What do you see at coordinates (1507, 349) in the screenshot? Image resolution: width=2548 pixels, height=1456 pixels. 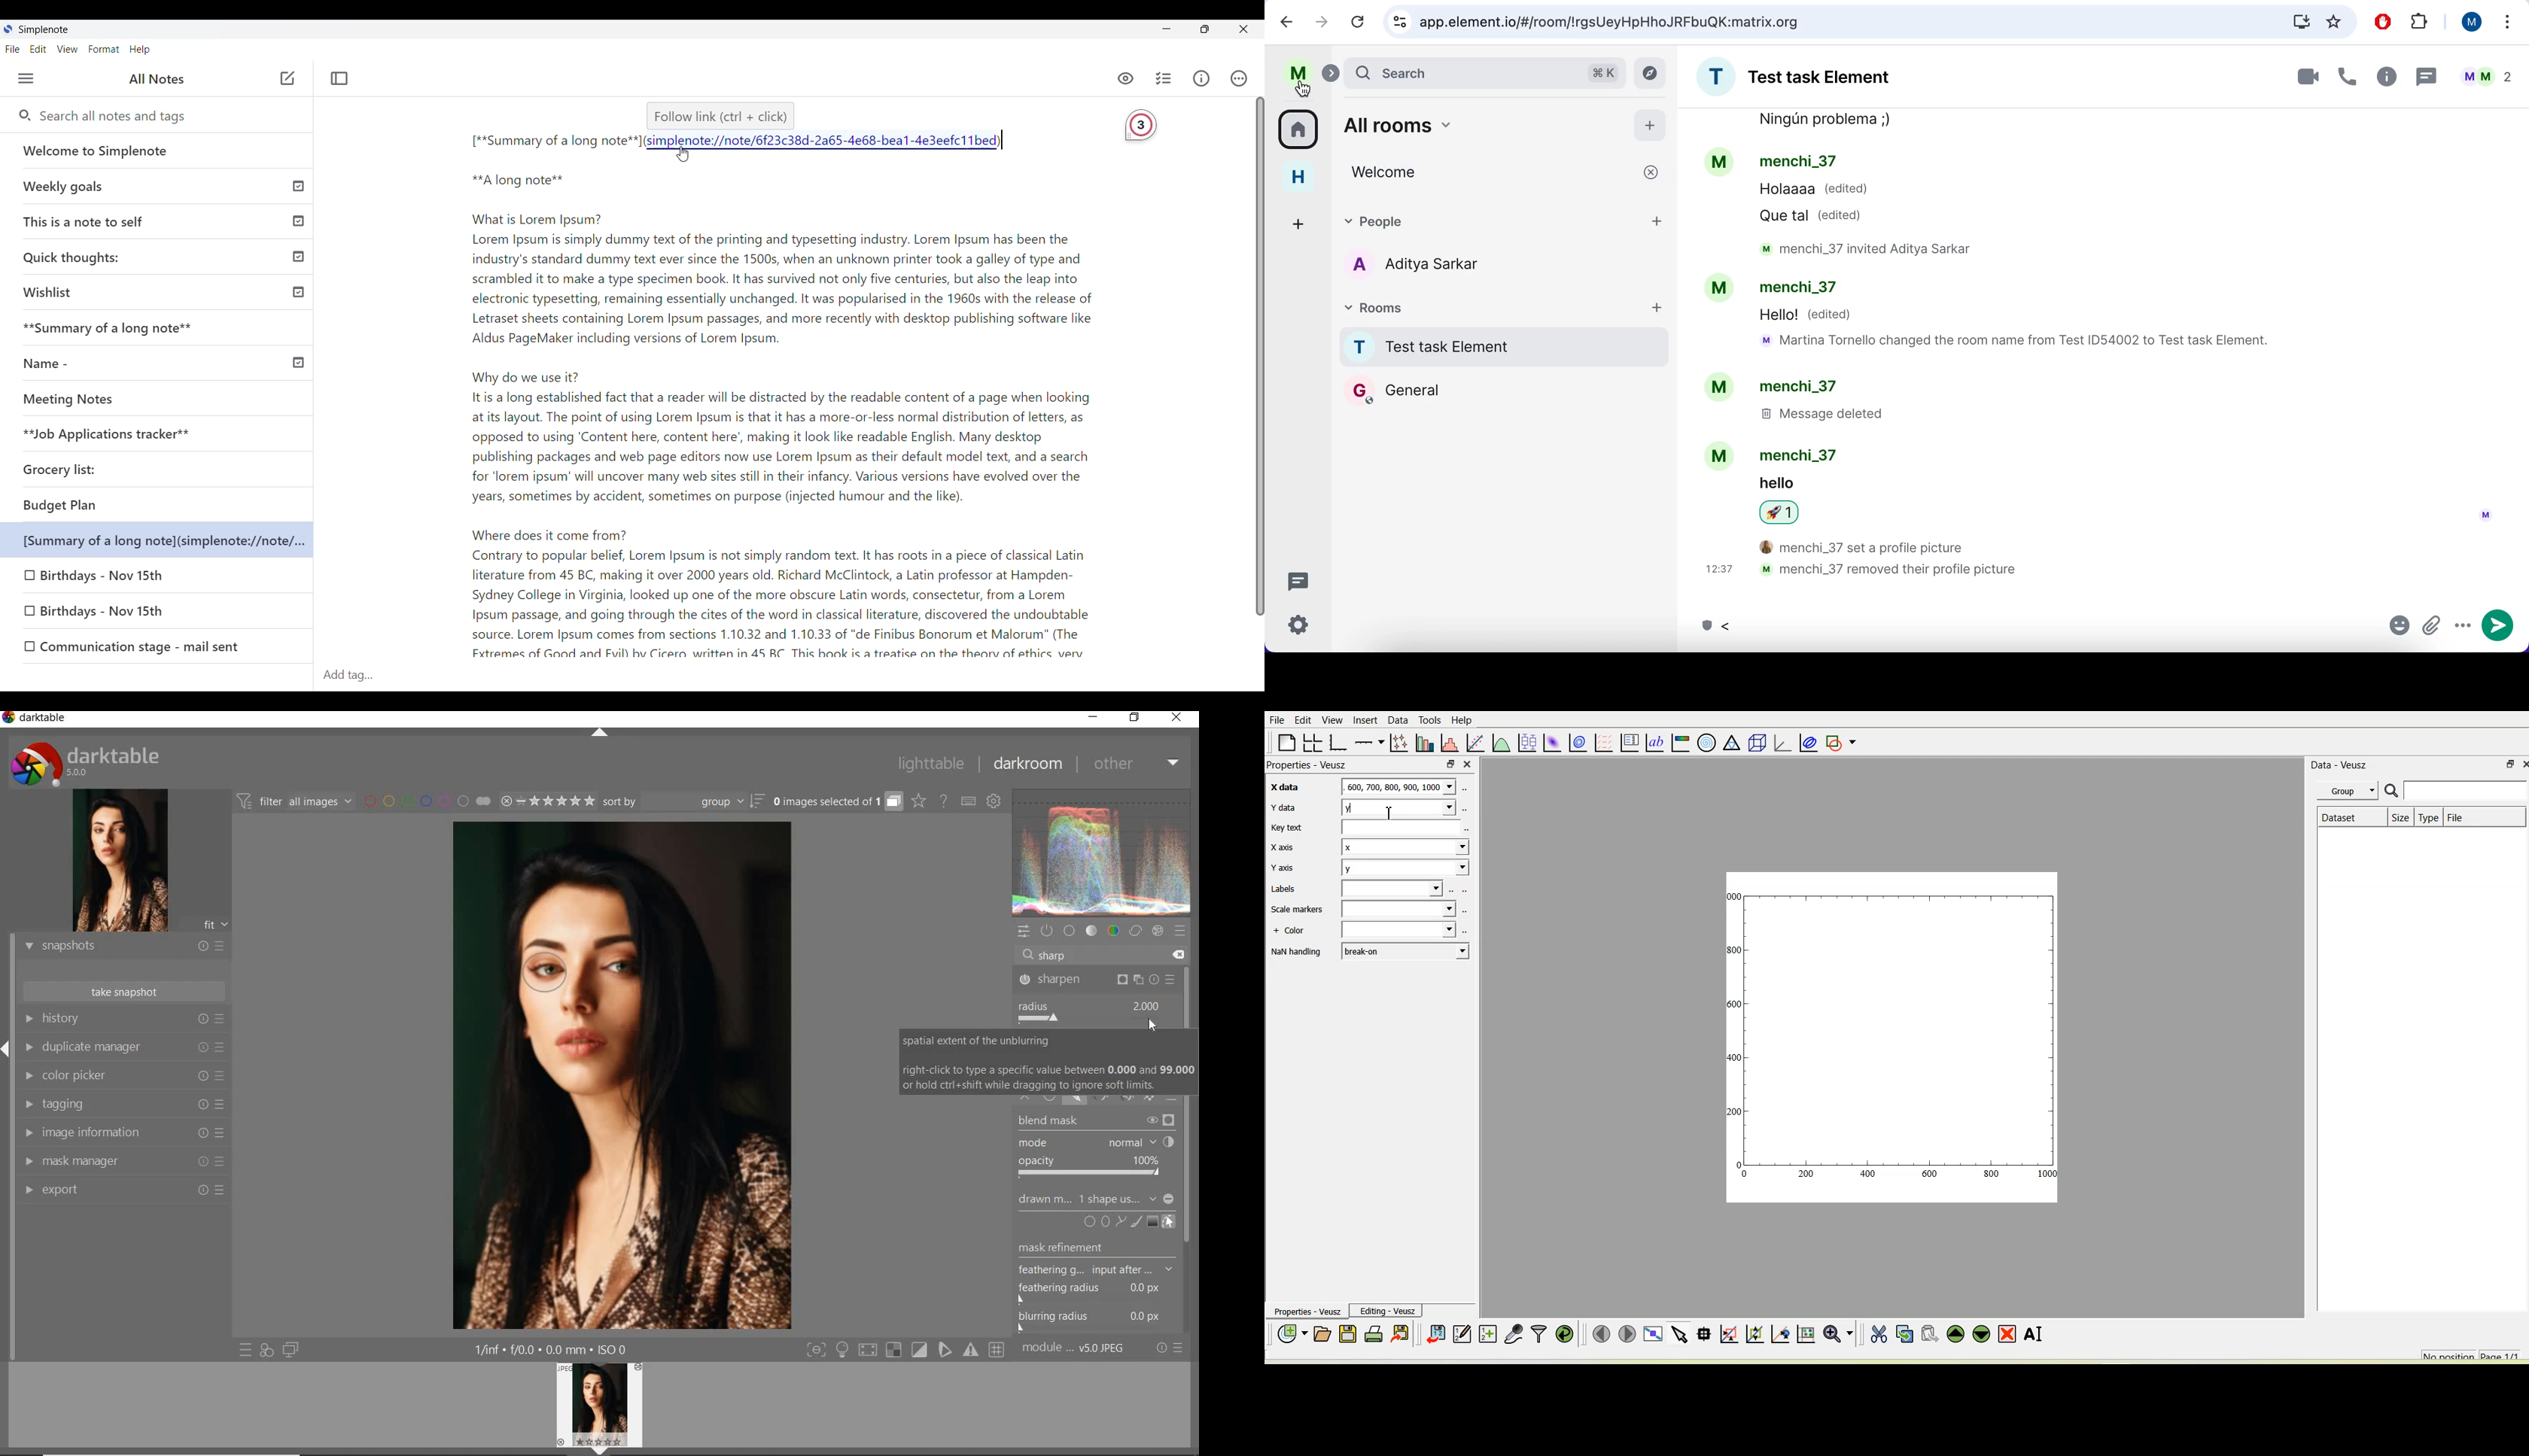 I see `chat room` at bounding box center [1507, 349].